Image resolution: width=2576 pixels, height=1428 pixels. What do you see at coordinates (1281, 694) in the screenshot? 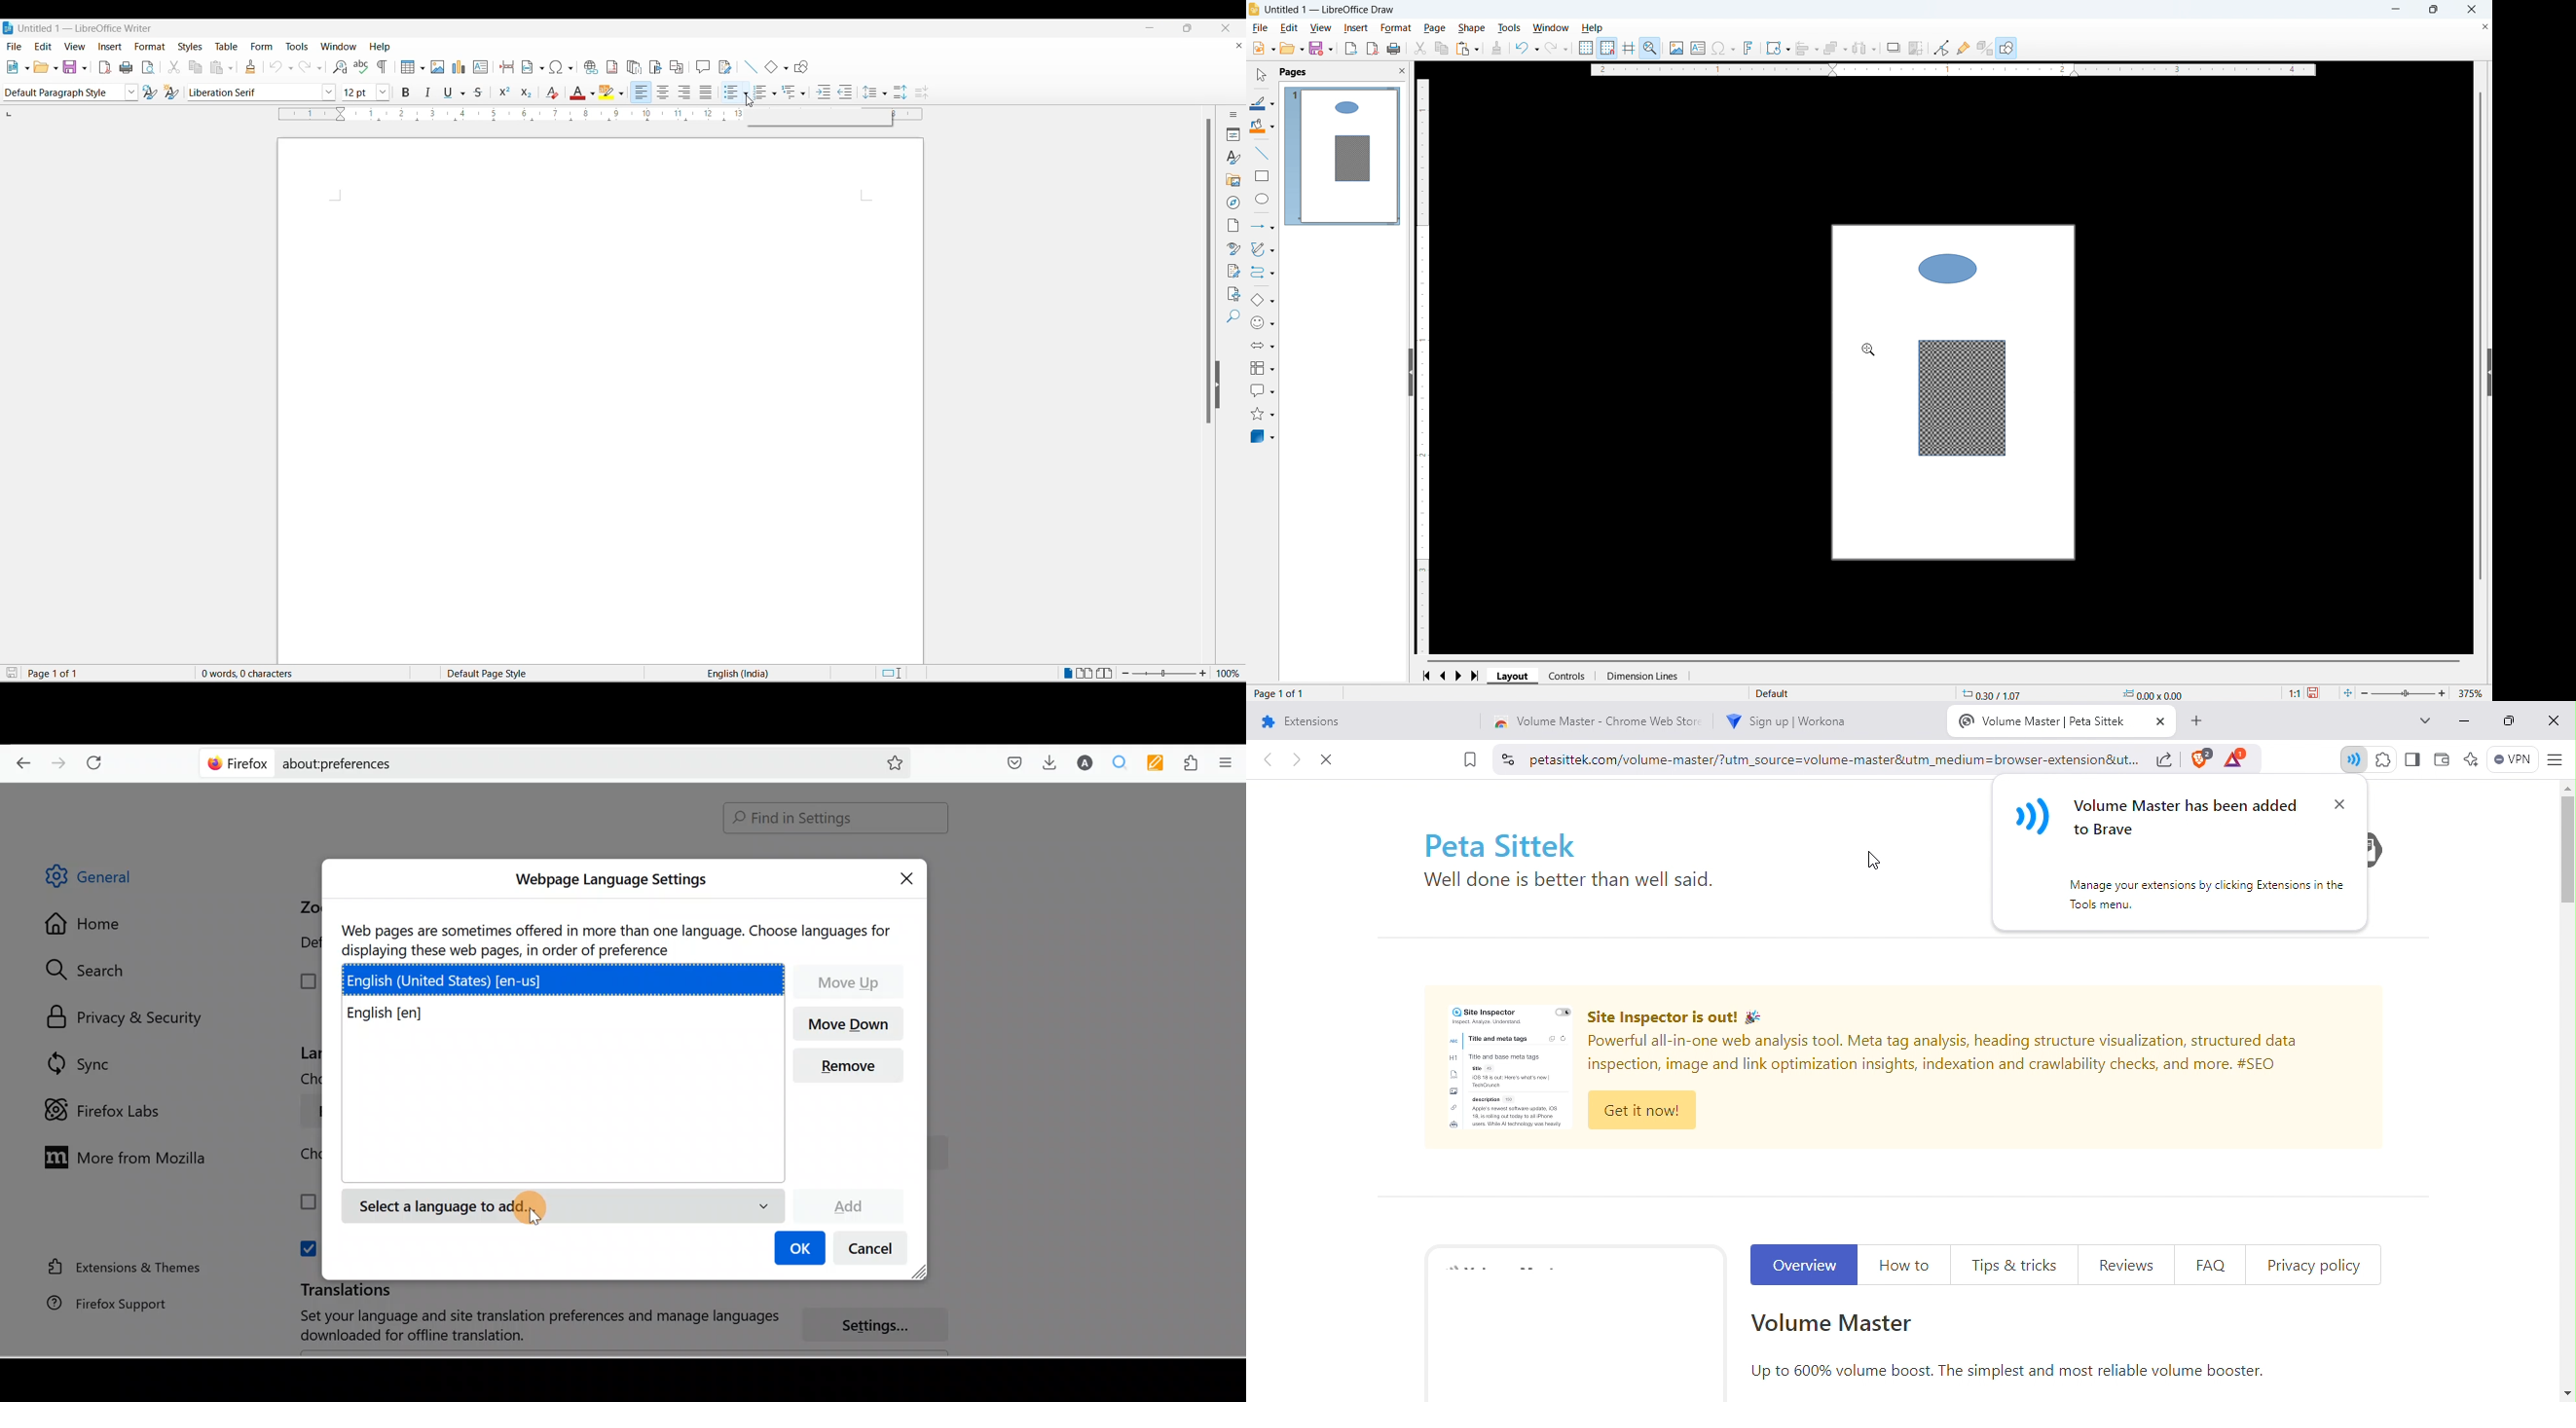
I see `Page number ` at bounding box center [1281, 694].